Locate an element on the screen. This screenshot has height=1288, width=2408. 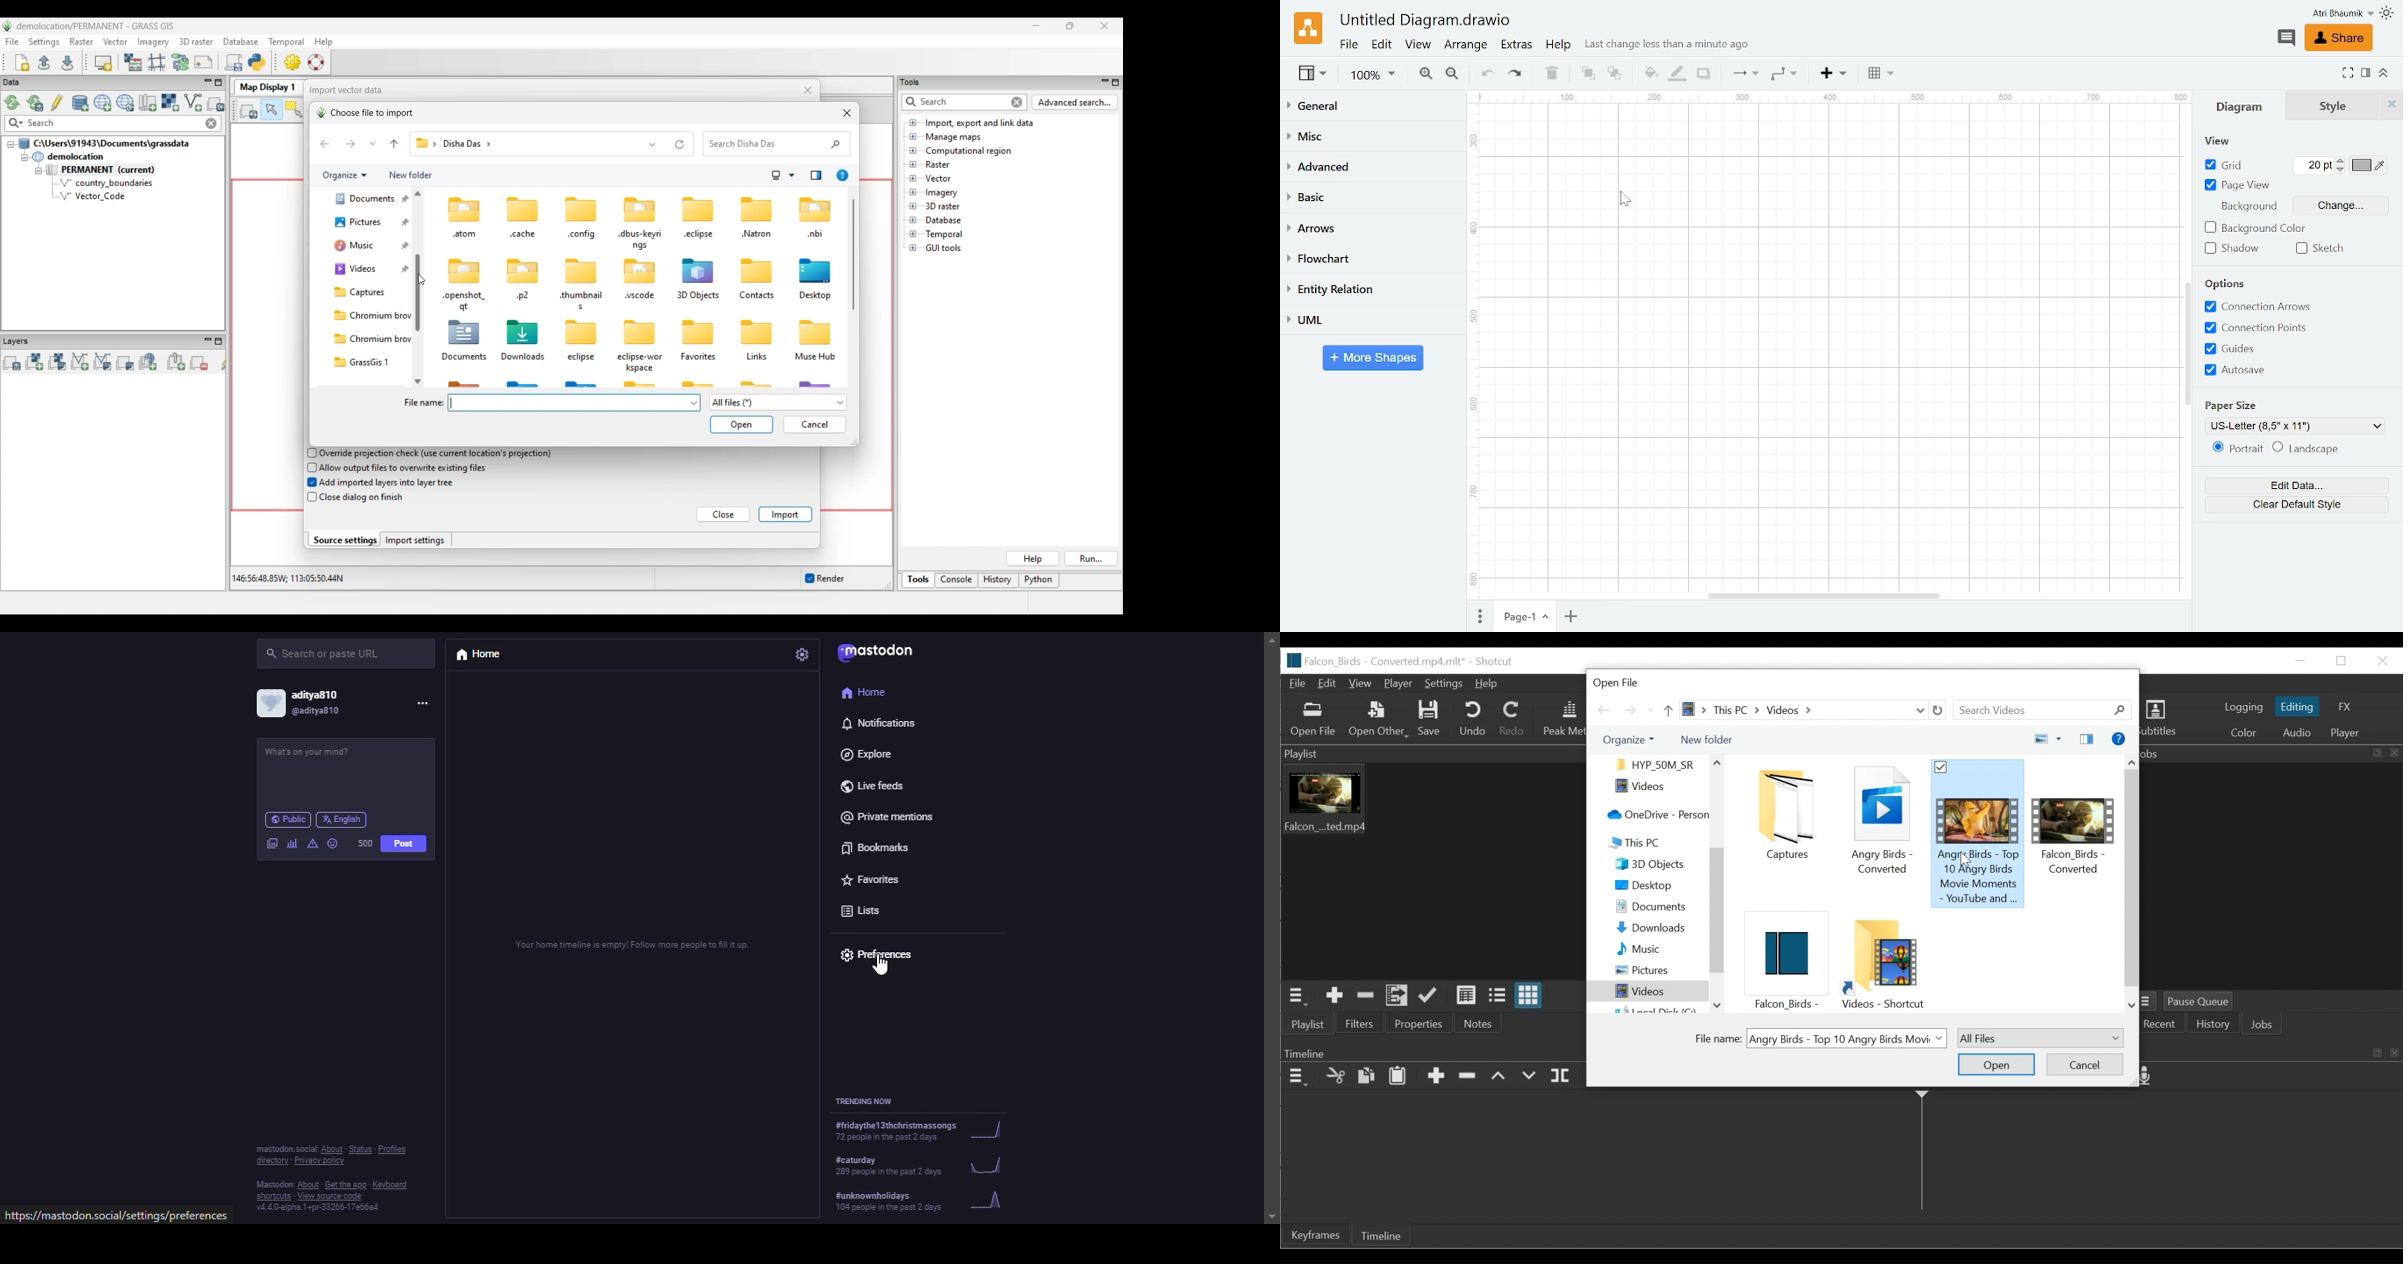
Angry Birds - Top 10 Angry Birds Movi ~ is located at coordinates (1849, 1038).